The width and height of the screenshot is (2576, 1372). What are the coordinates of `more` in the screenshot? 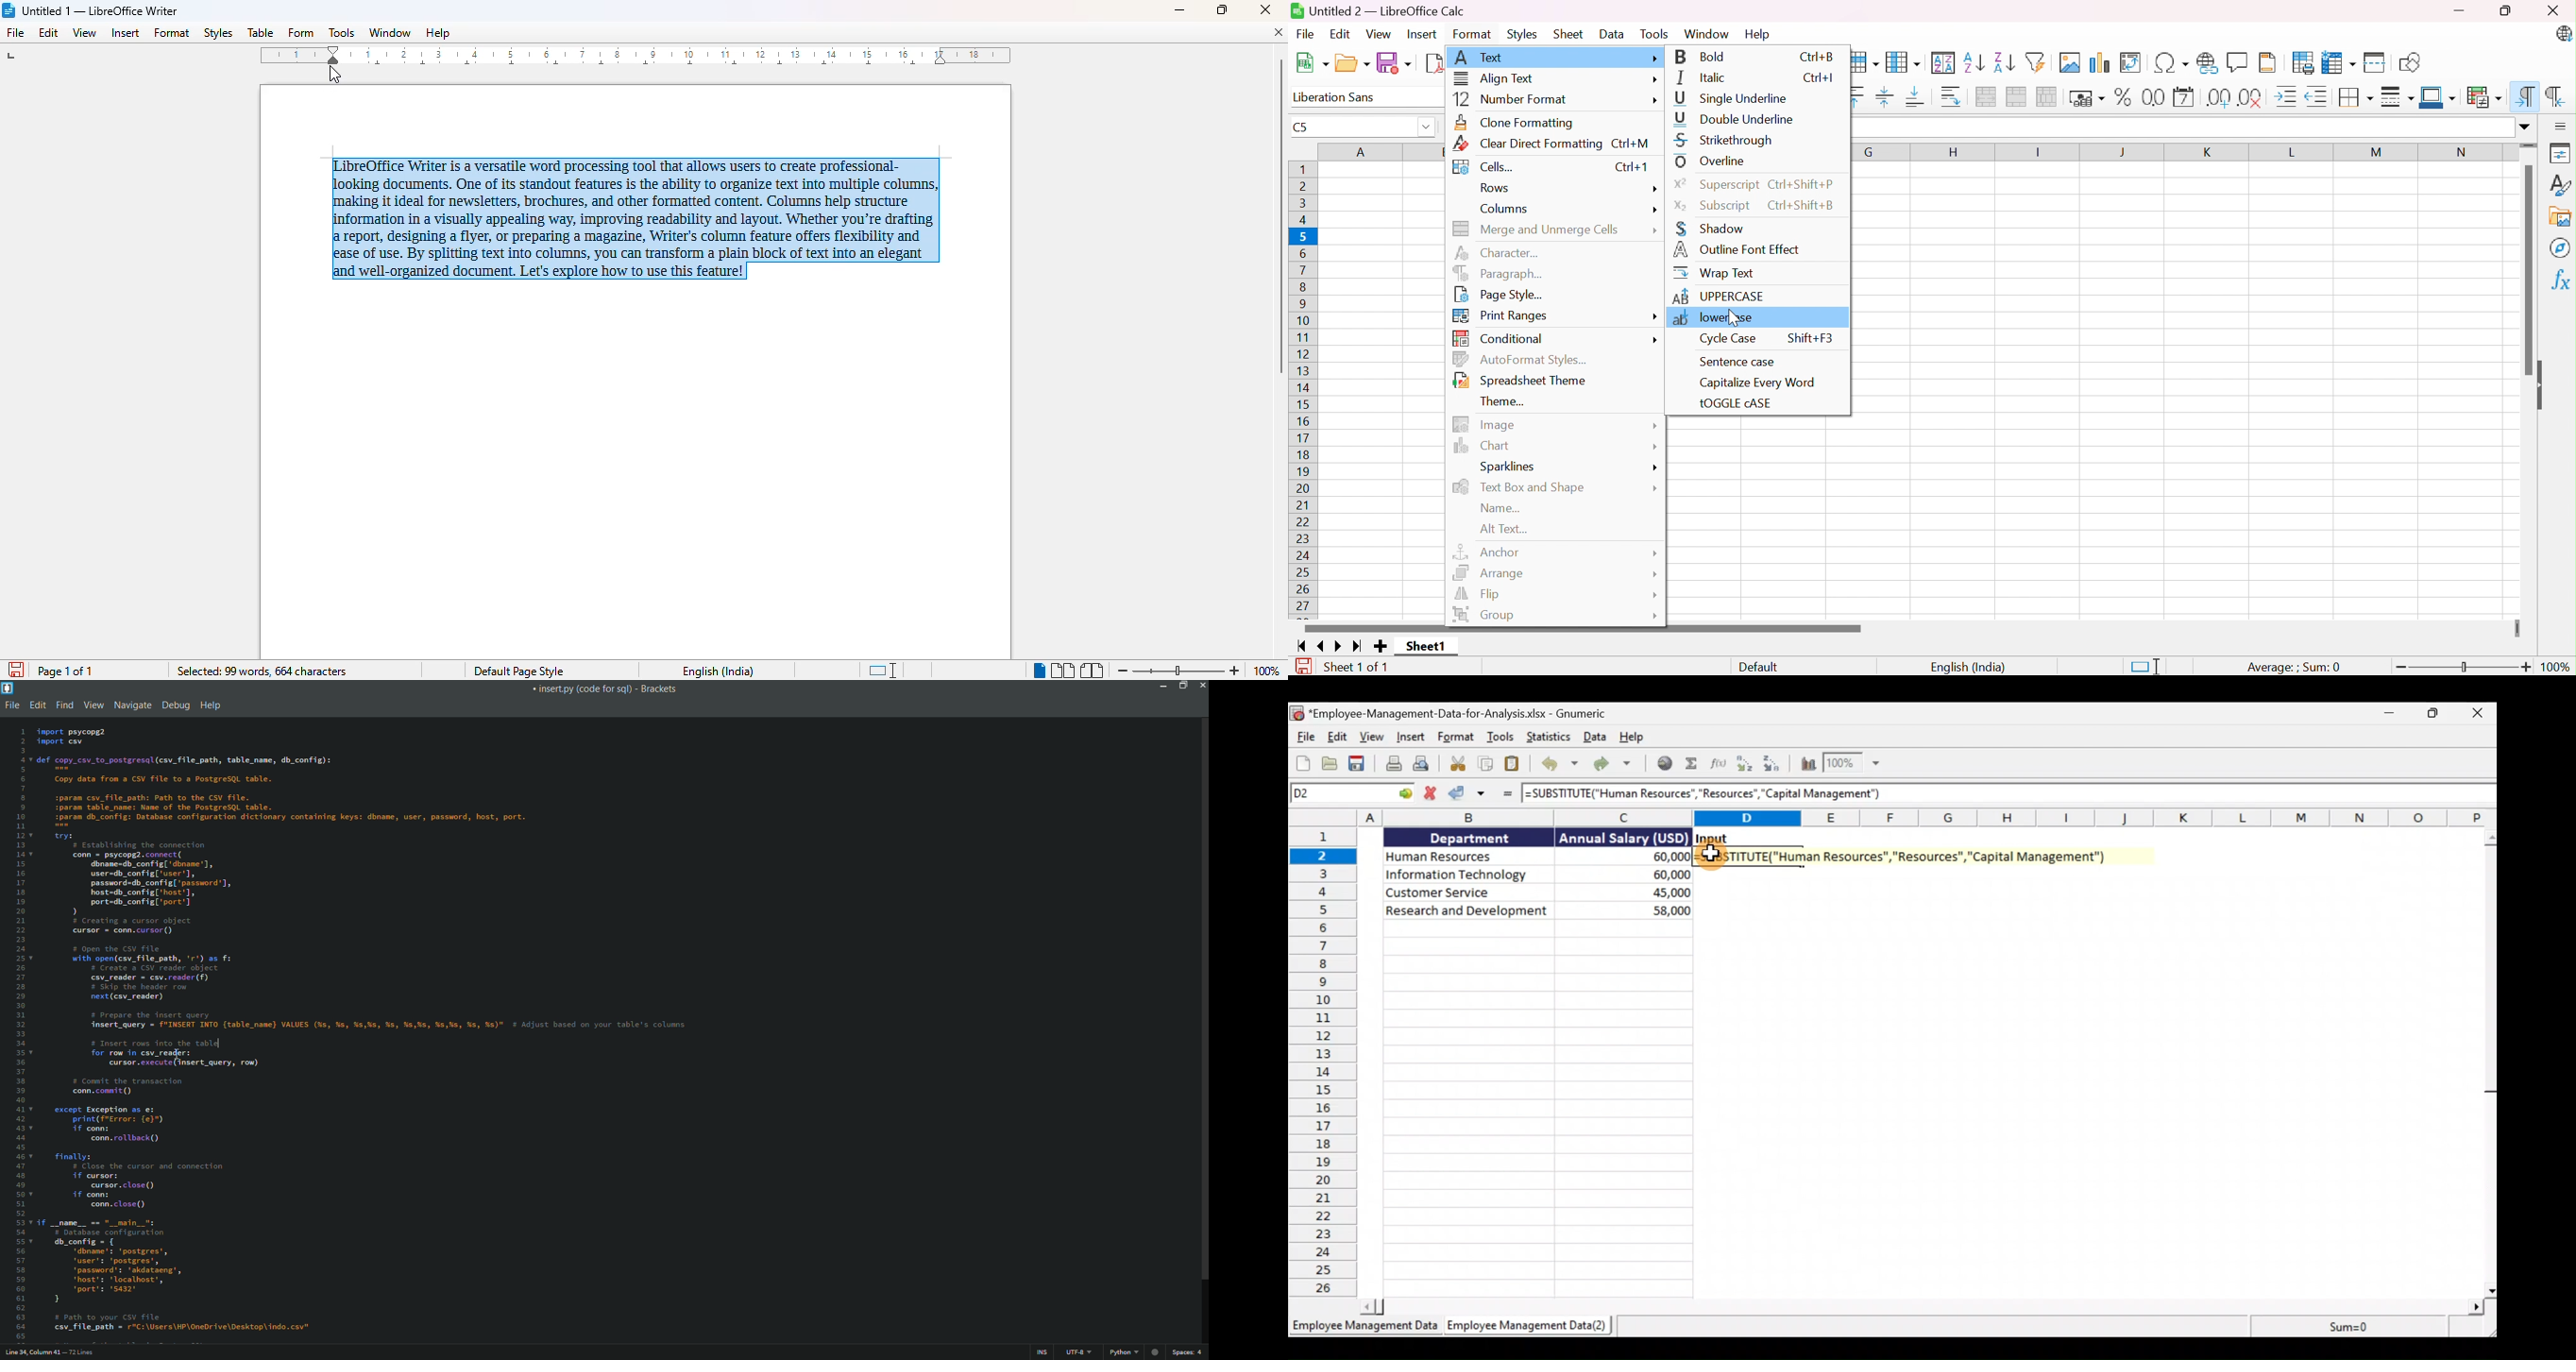 It's located at (1655, 80).